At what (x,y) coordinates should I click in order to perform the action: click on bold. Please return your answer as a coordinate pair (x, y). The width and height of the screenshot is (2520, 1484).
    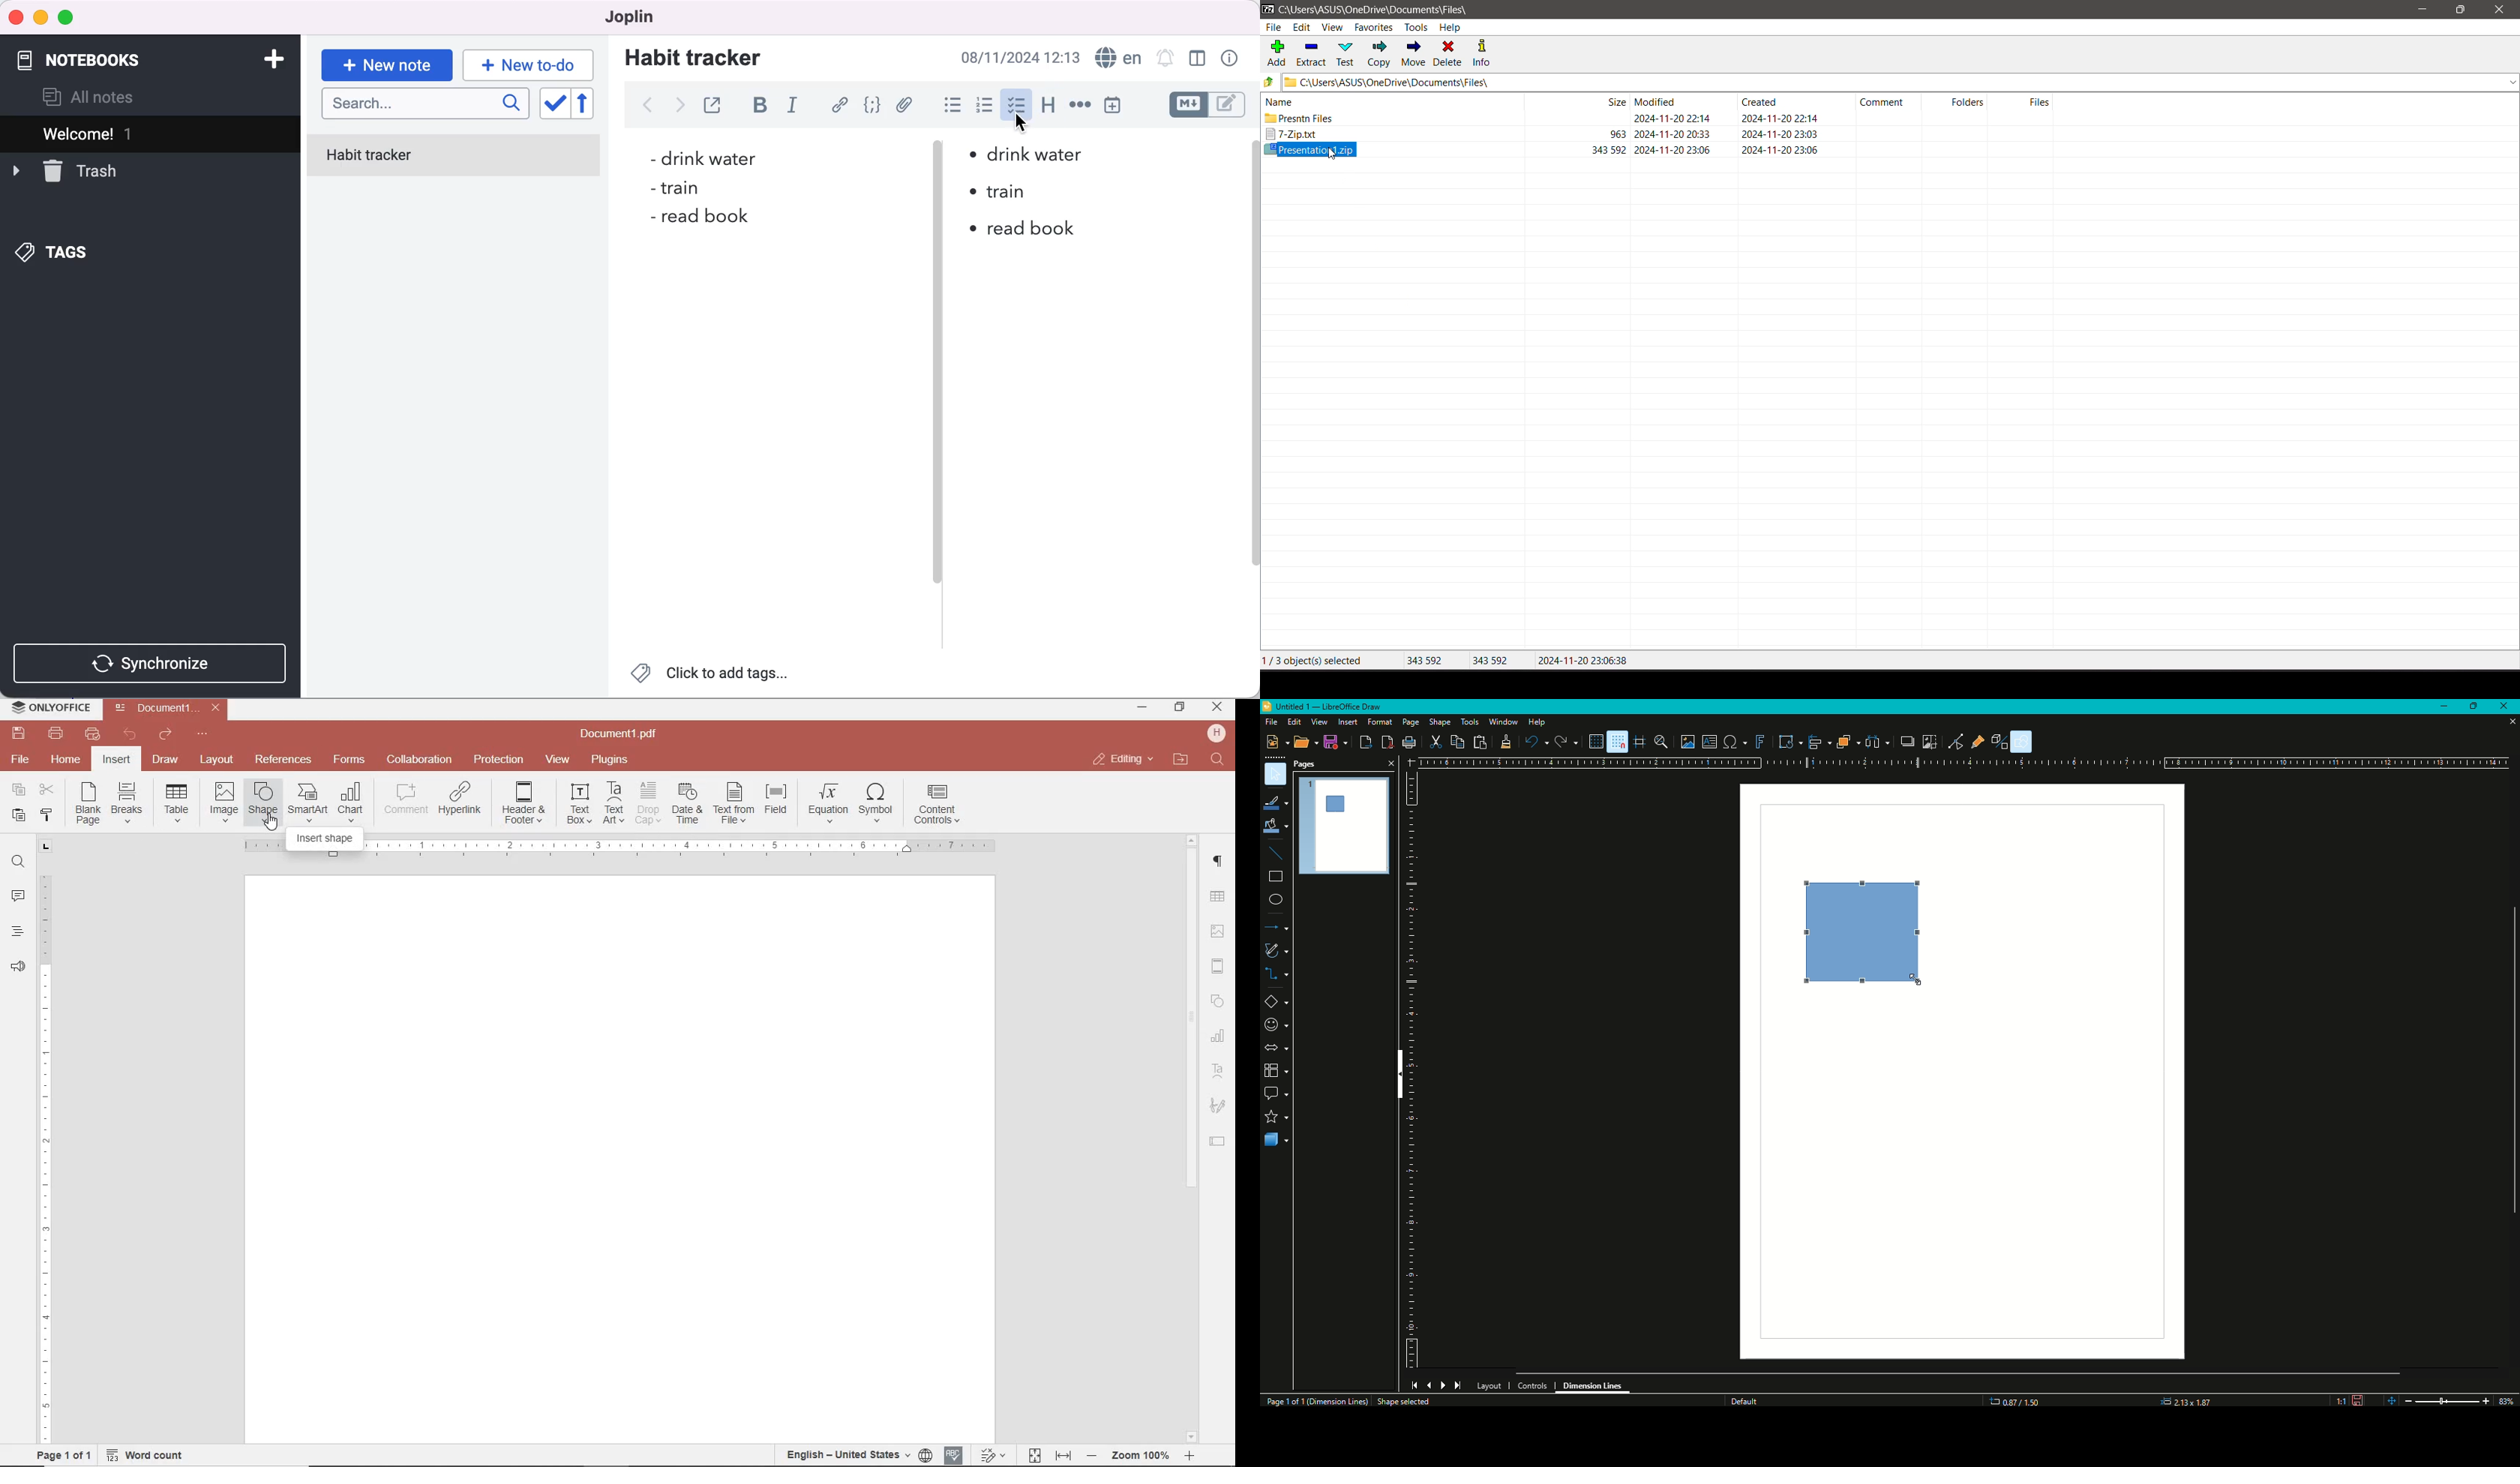
    Looking at the image, I should click on (765, 107).